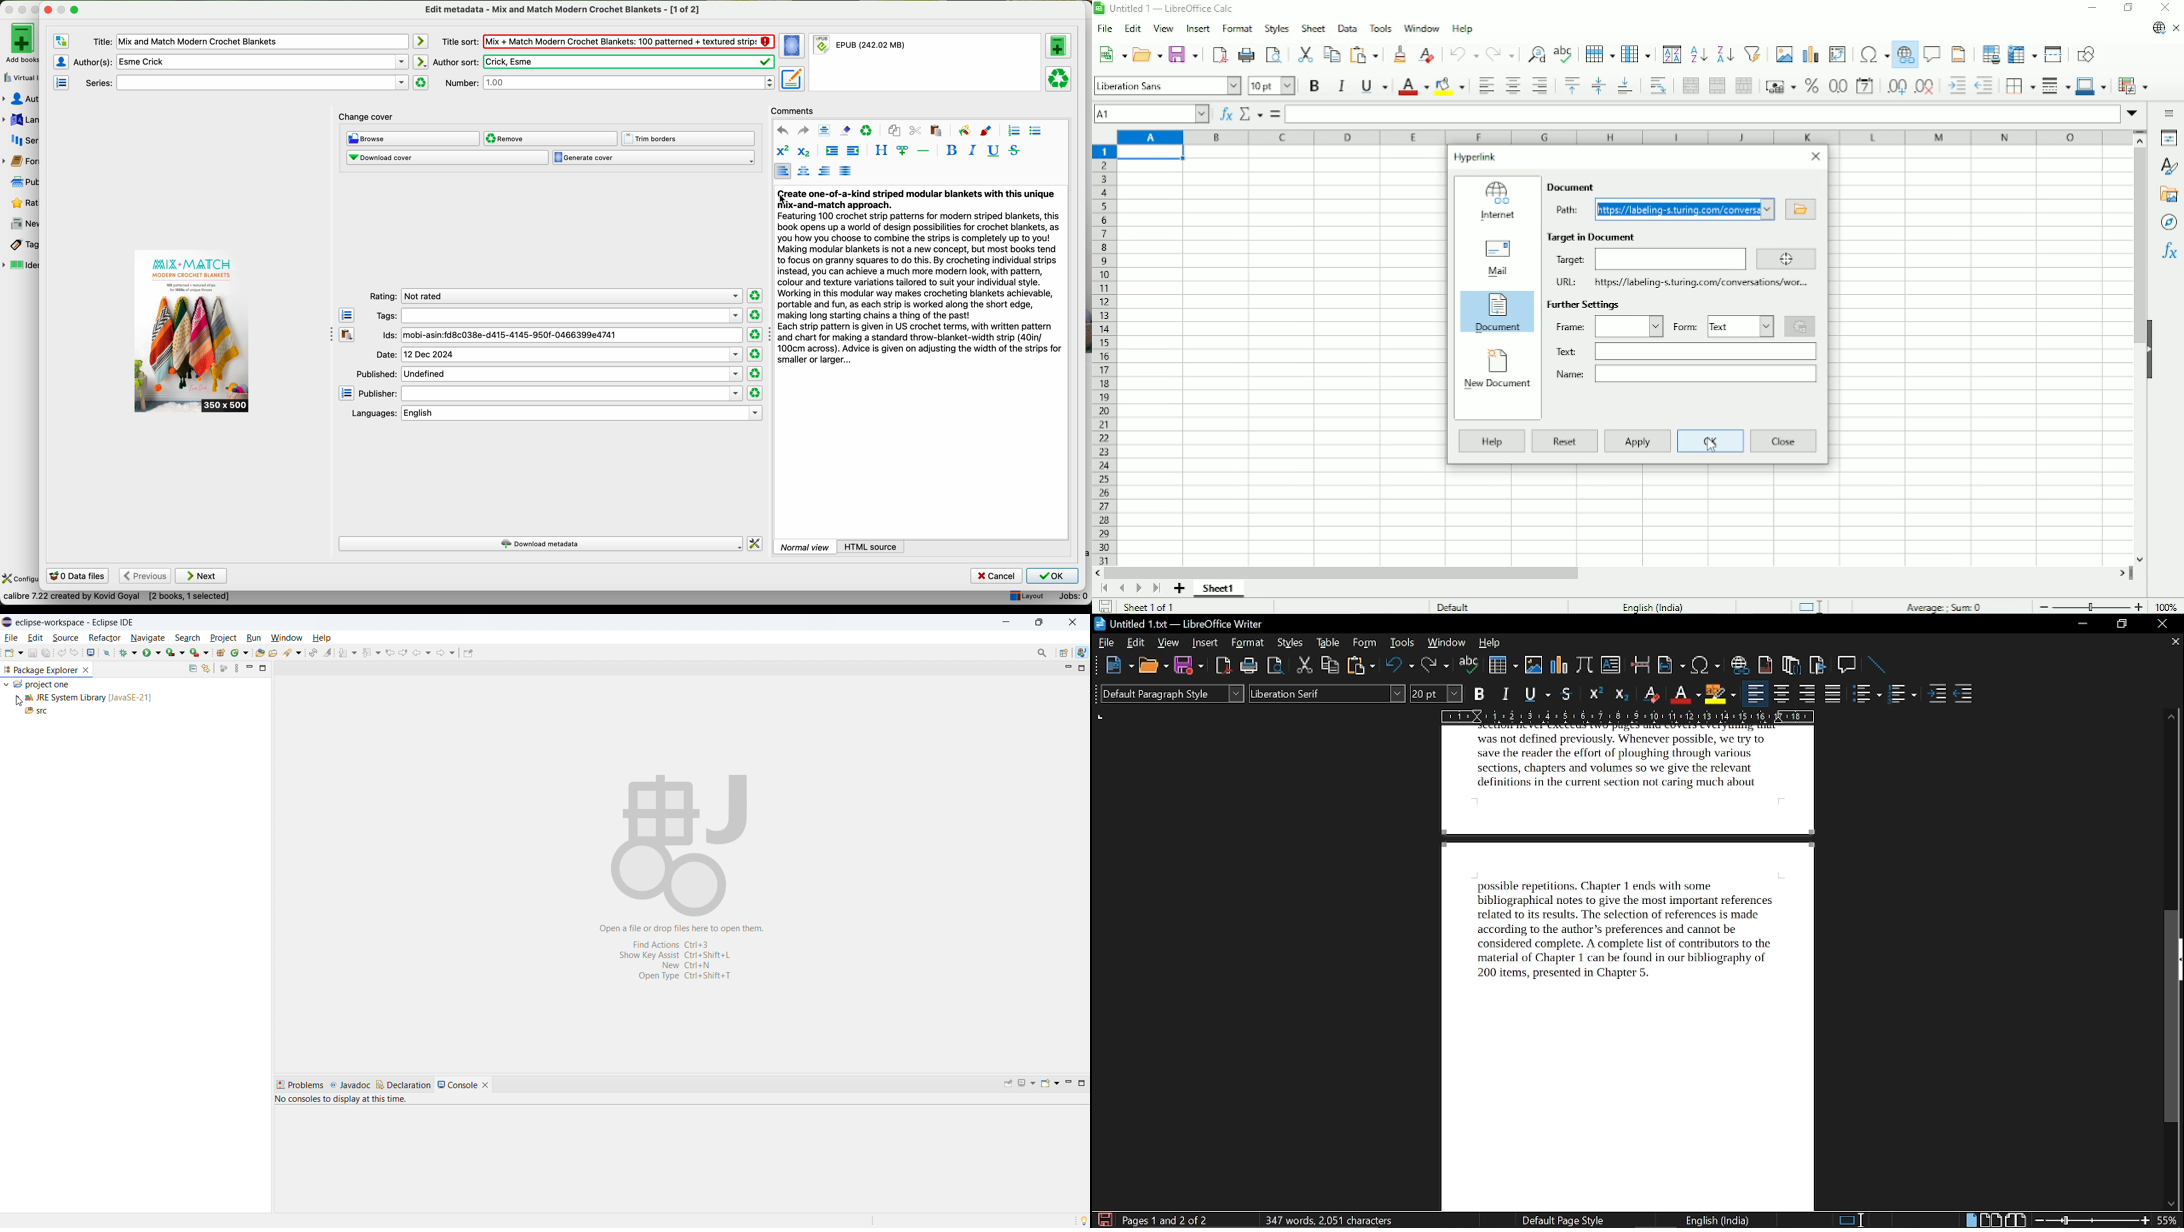 The height and width of the screenshot is (1232, 2184). I want to click on Apply, so click(1638, 441).